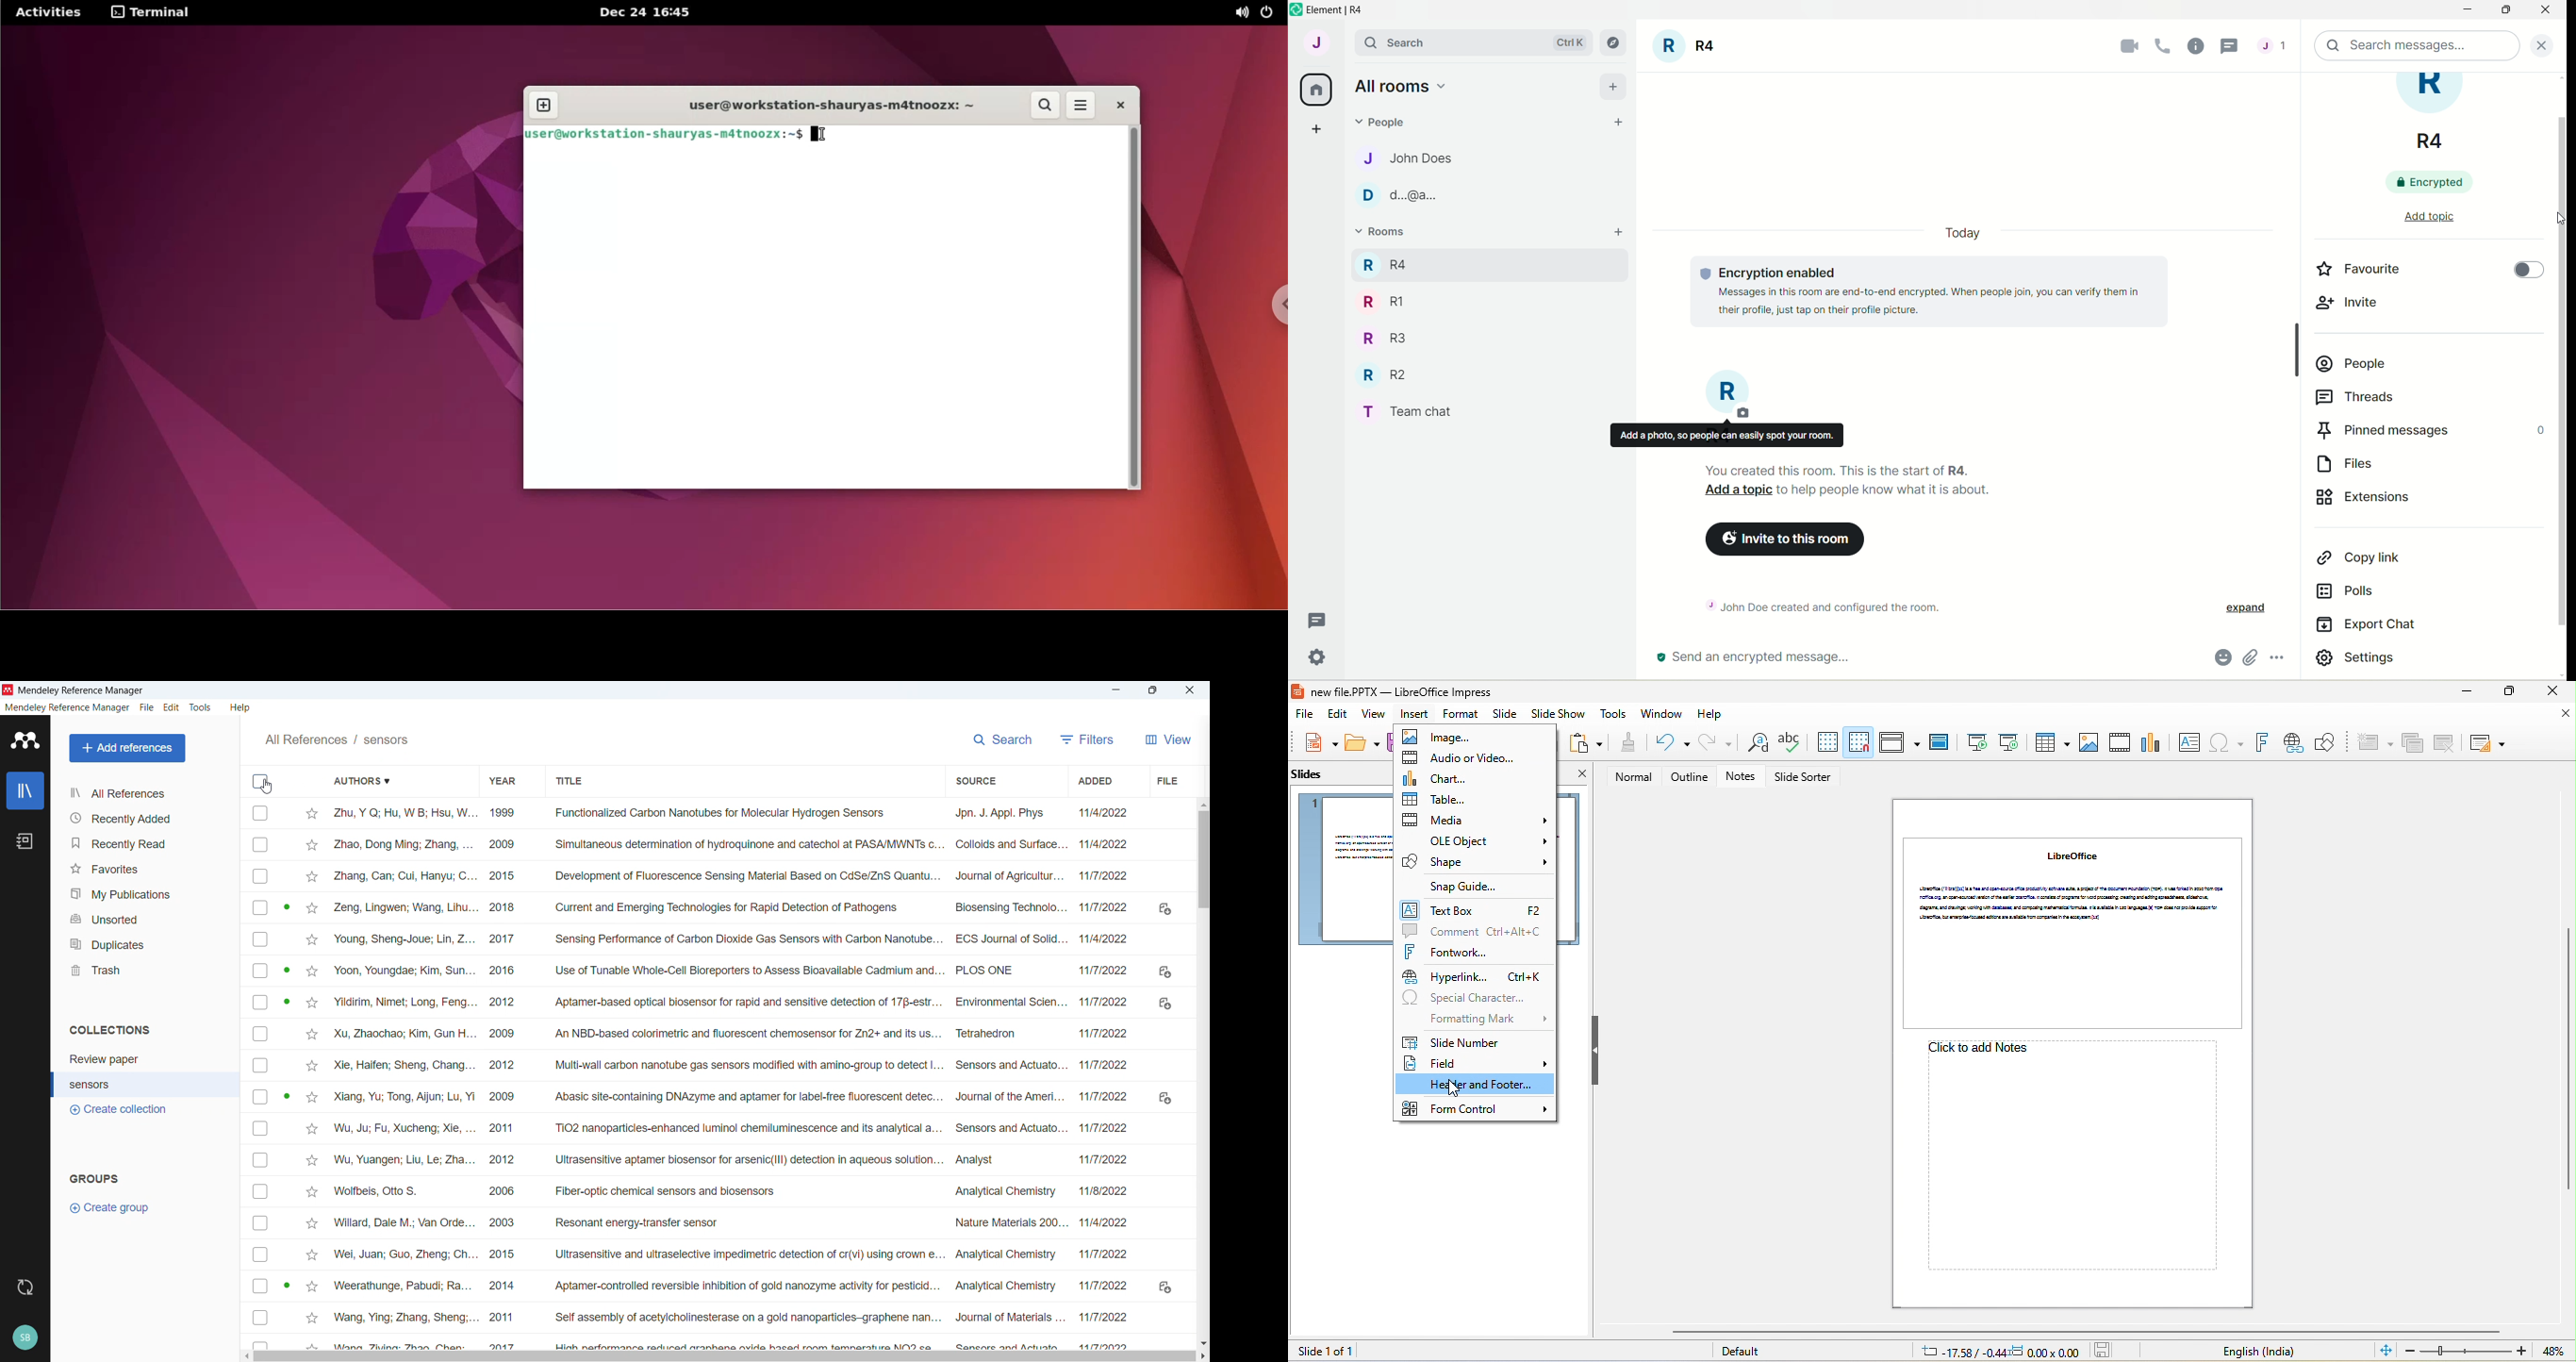  Describe the element at coordinates (1729, 395) in the screenshot. I see `room title` at that location.